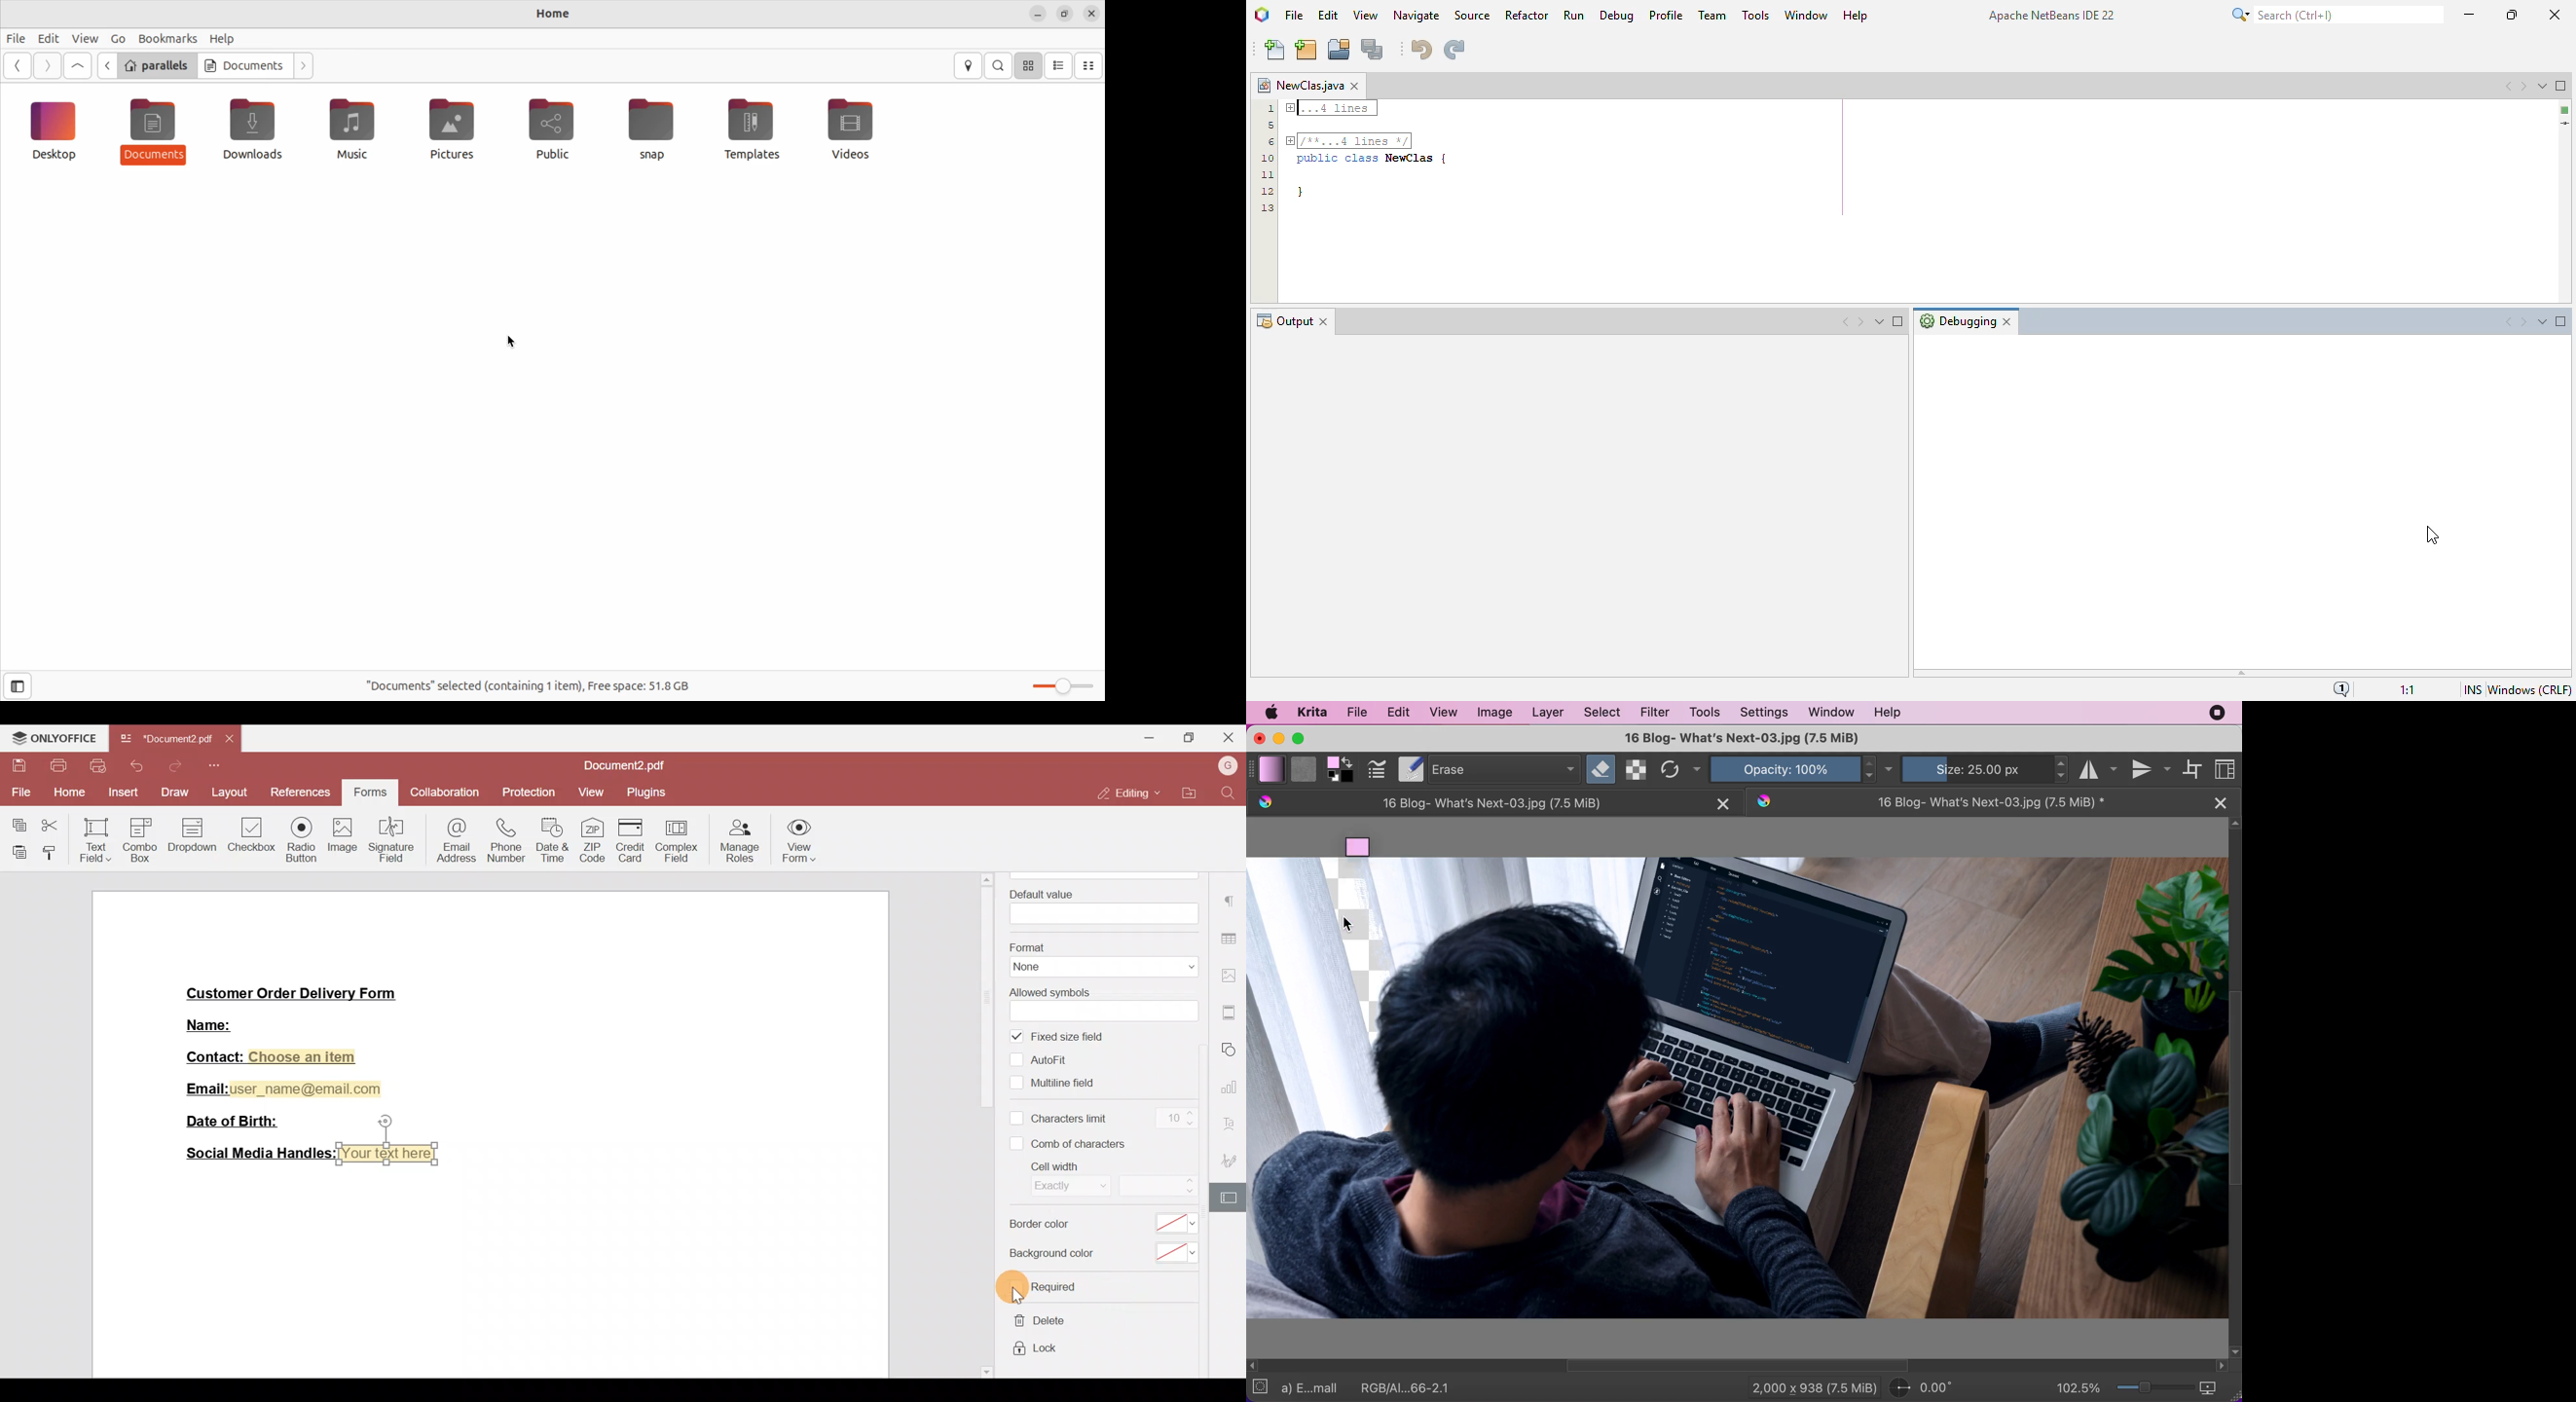 The image size is (2576, 1428). Describe the element at coordinates (238, 1120) in the screenshot. I see `Date of Birth:` at that location.